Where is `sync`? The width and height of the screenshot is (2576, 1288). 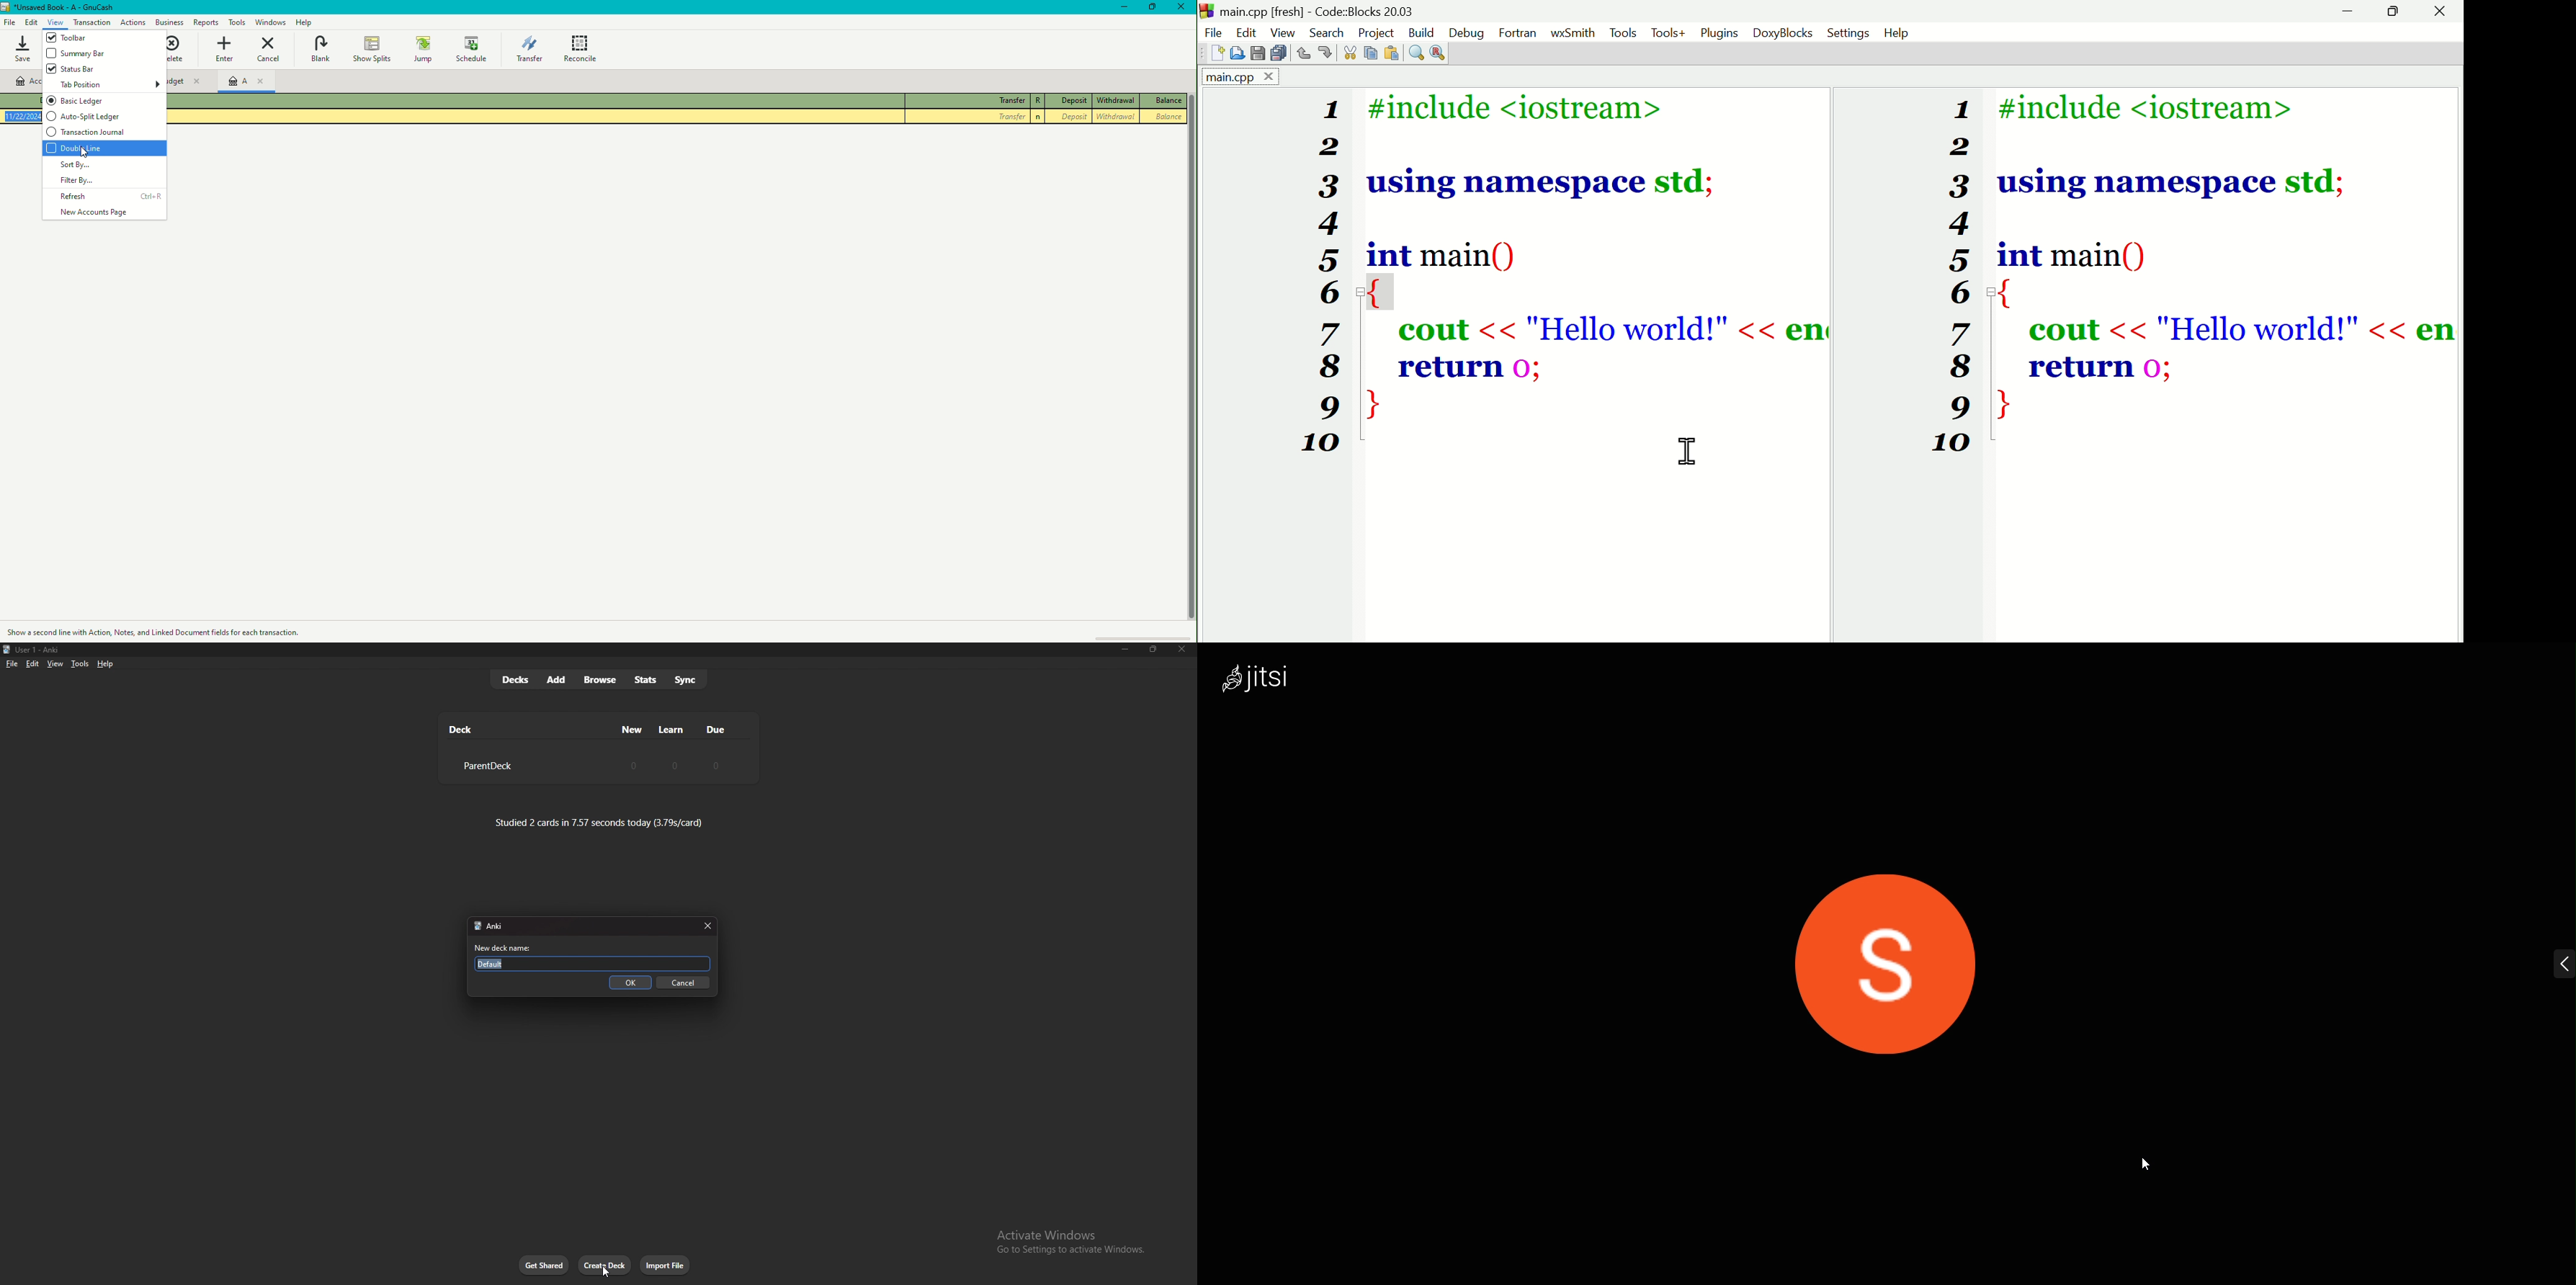
sync is located at coordinates (687, 679).